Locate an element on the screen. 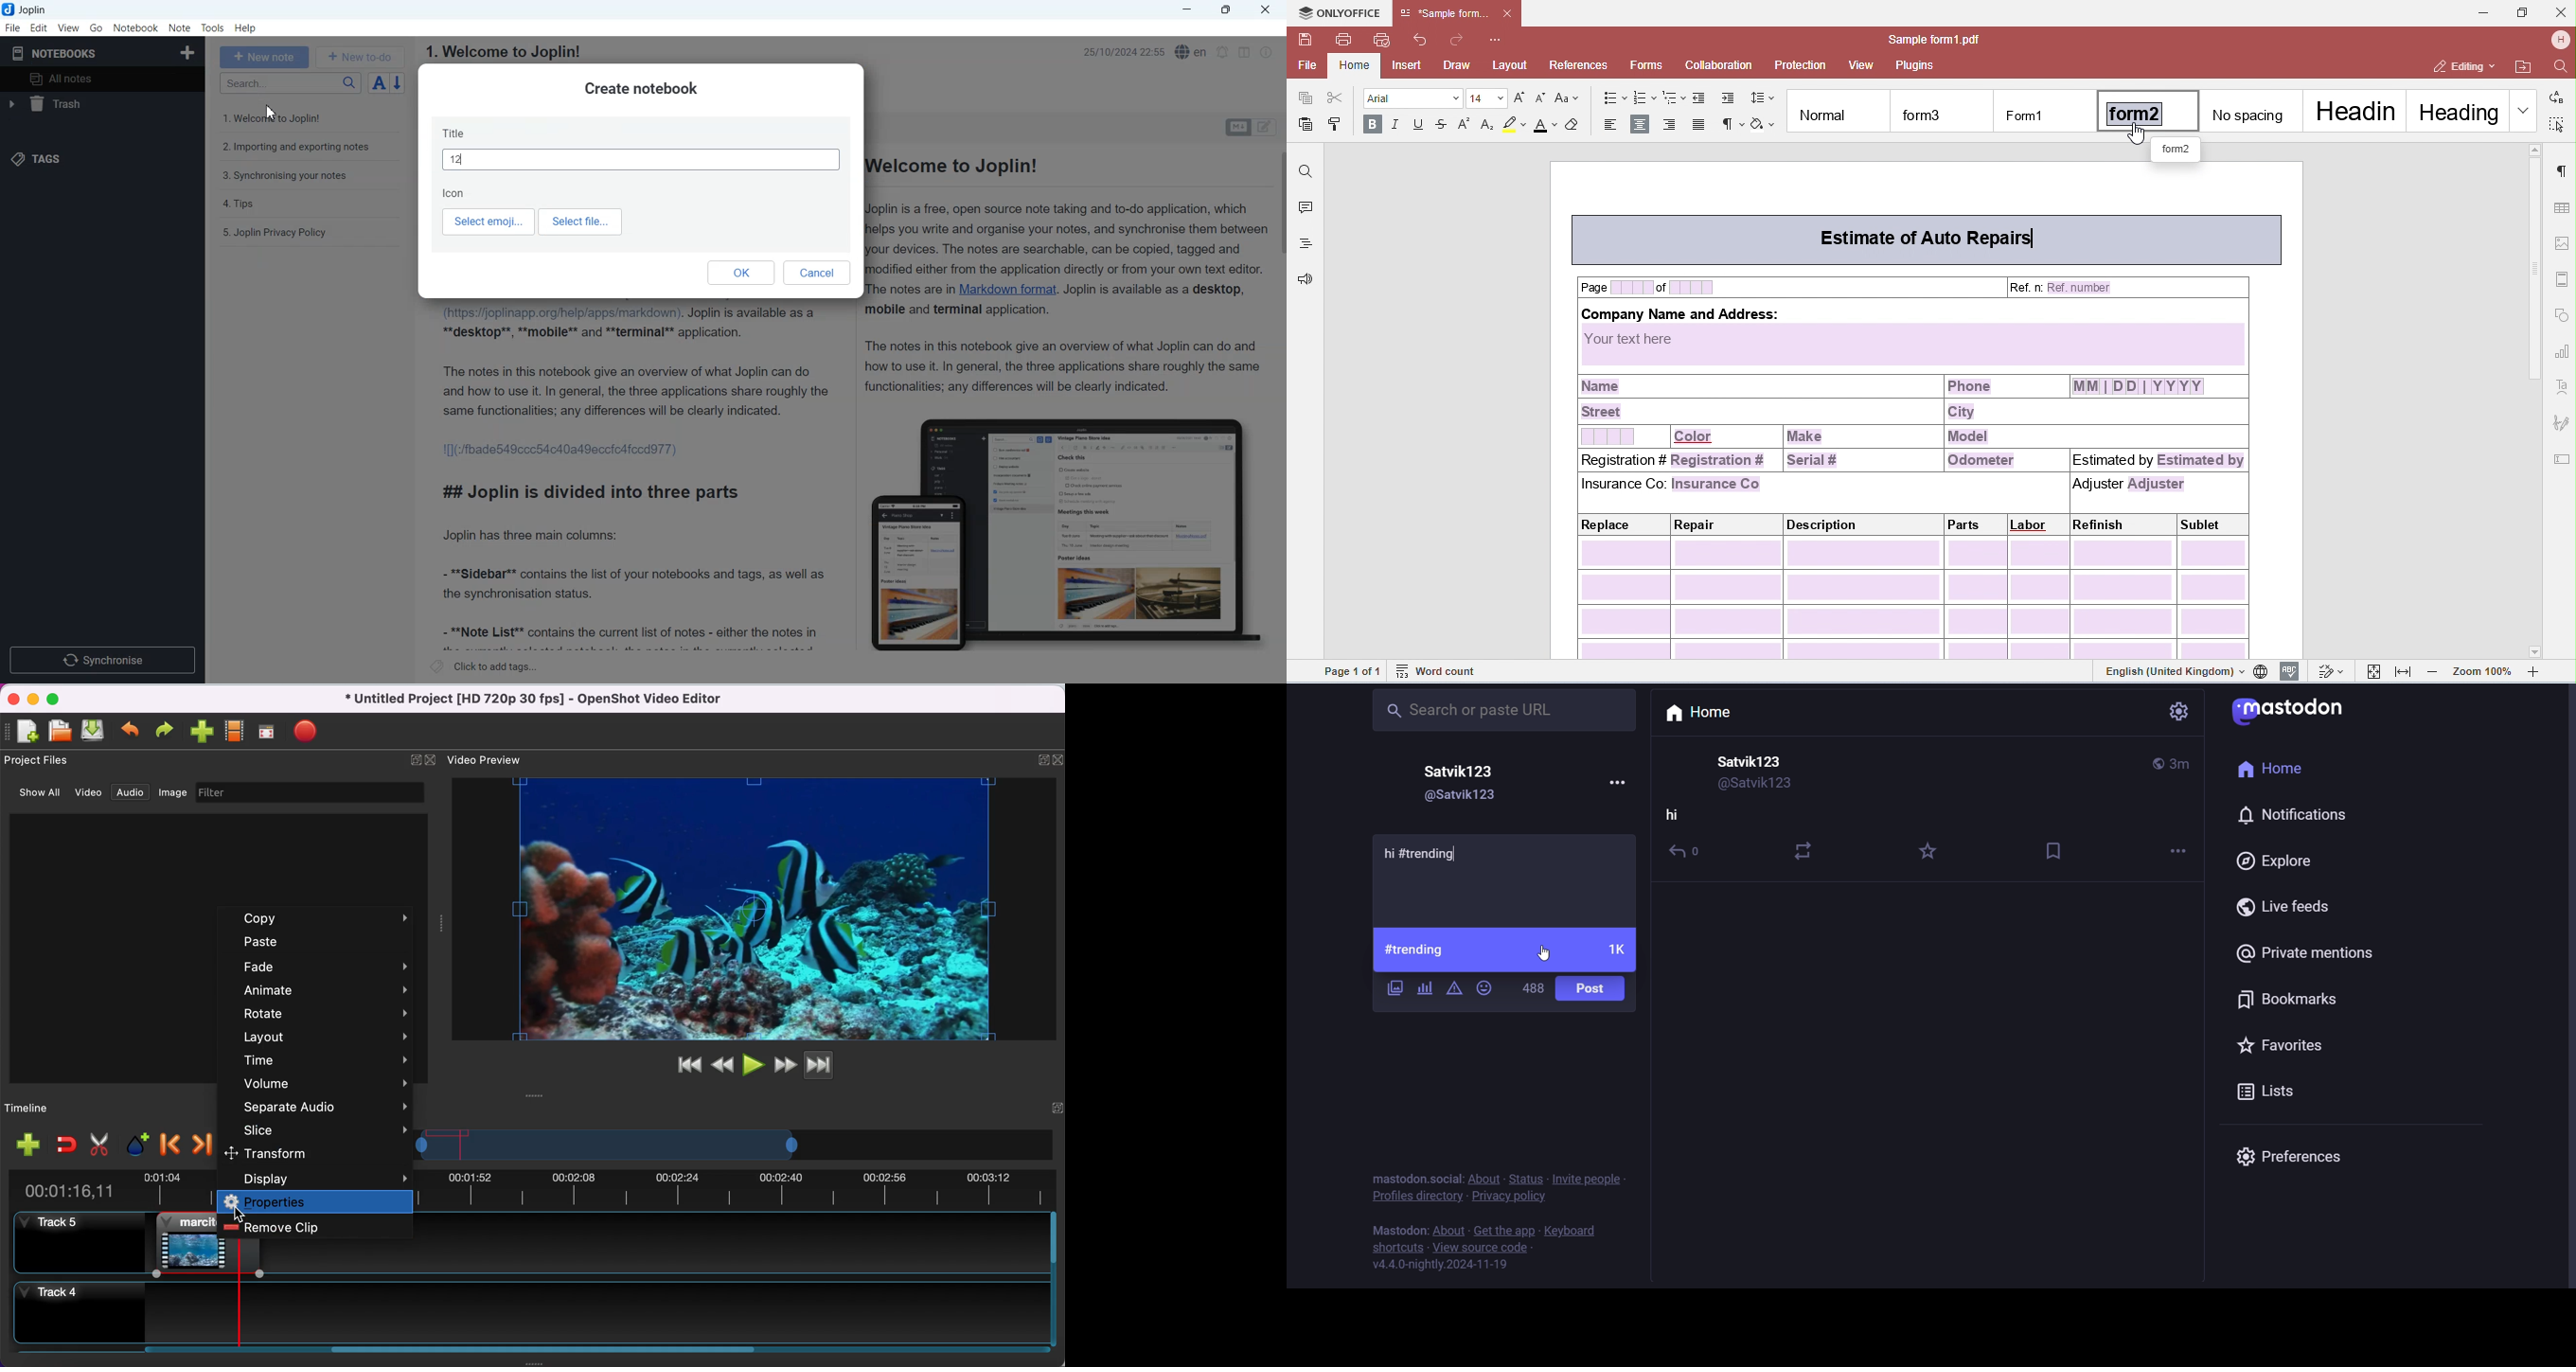  1. Welcome to Joplin! is located at coordinates (502, 52).